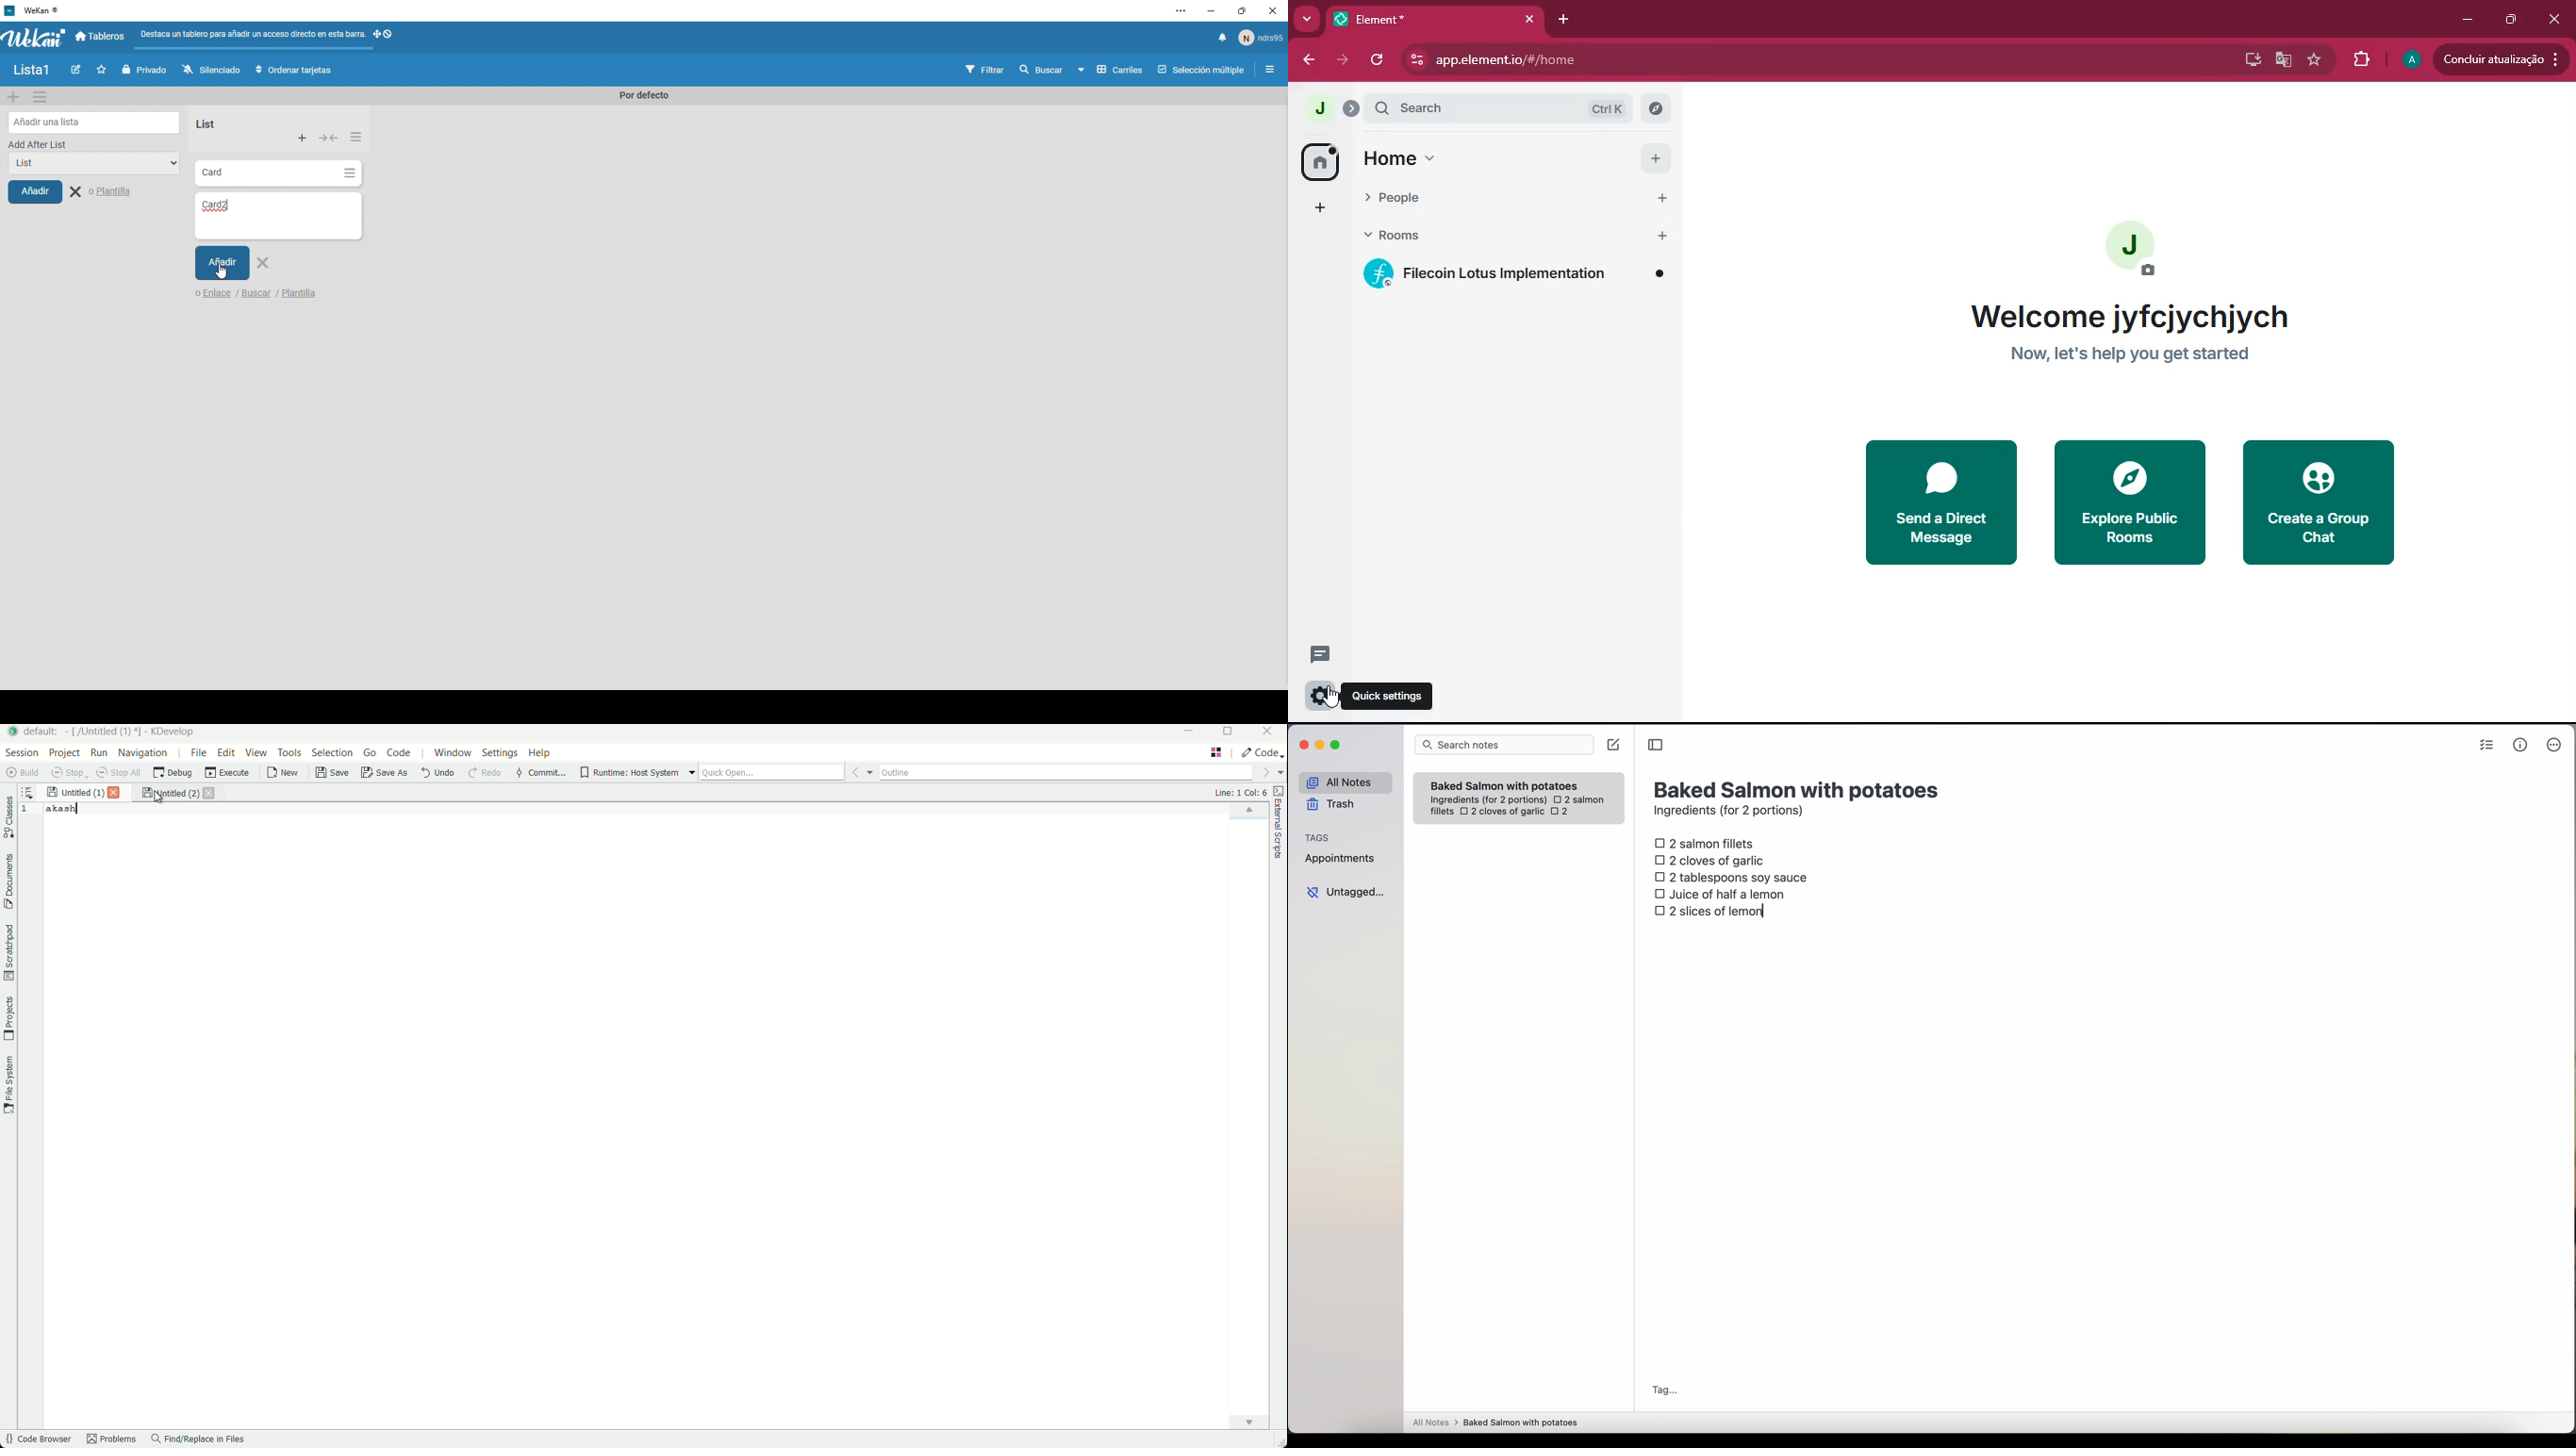 The height and width of the screenshot is (1456, 2576). I want to click on toggle sidebar, so click(1657, 745).